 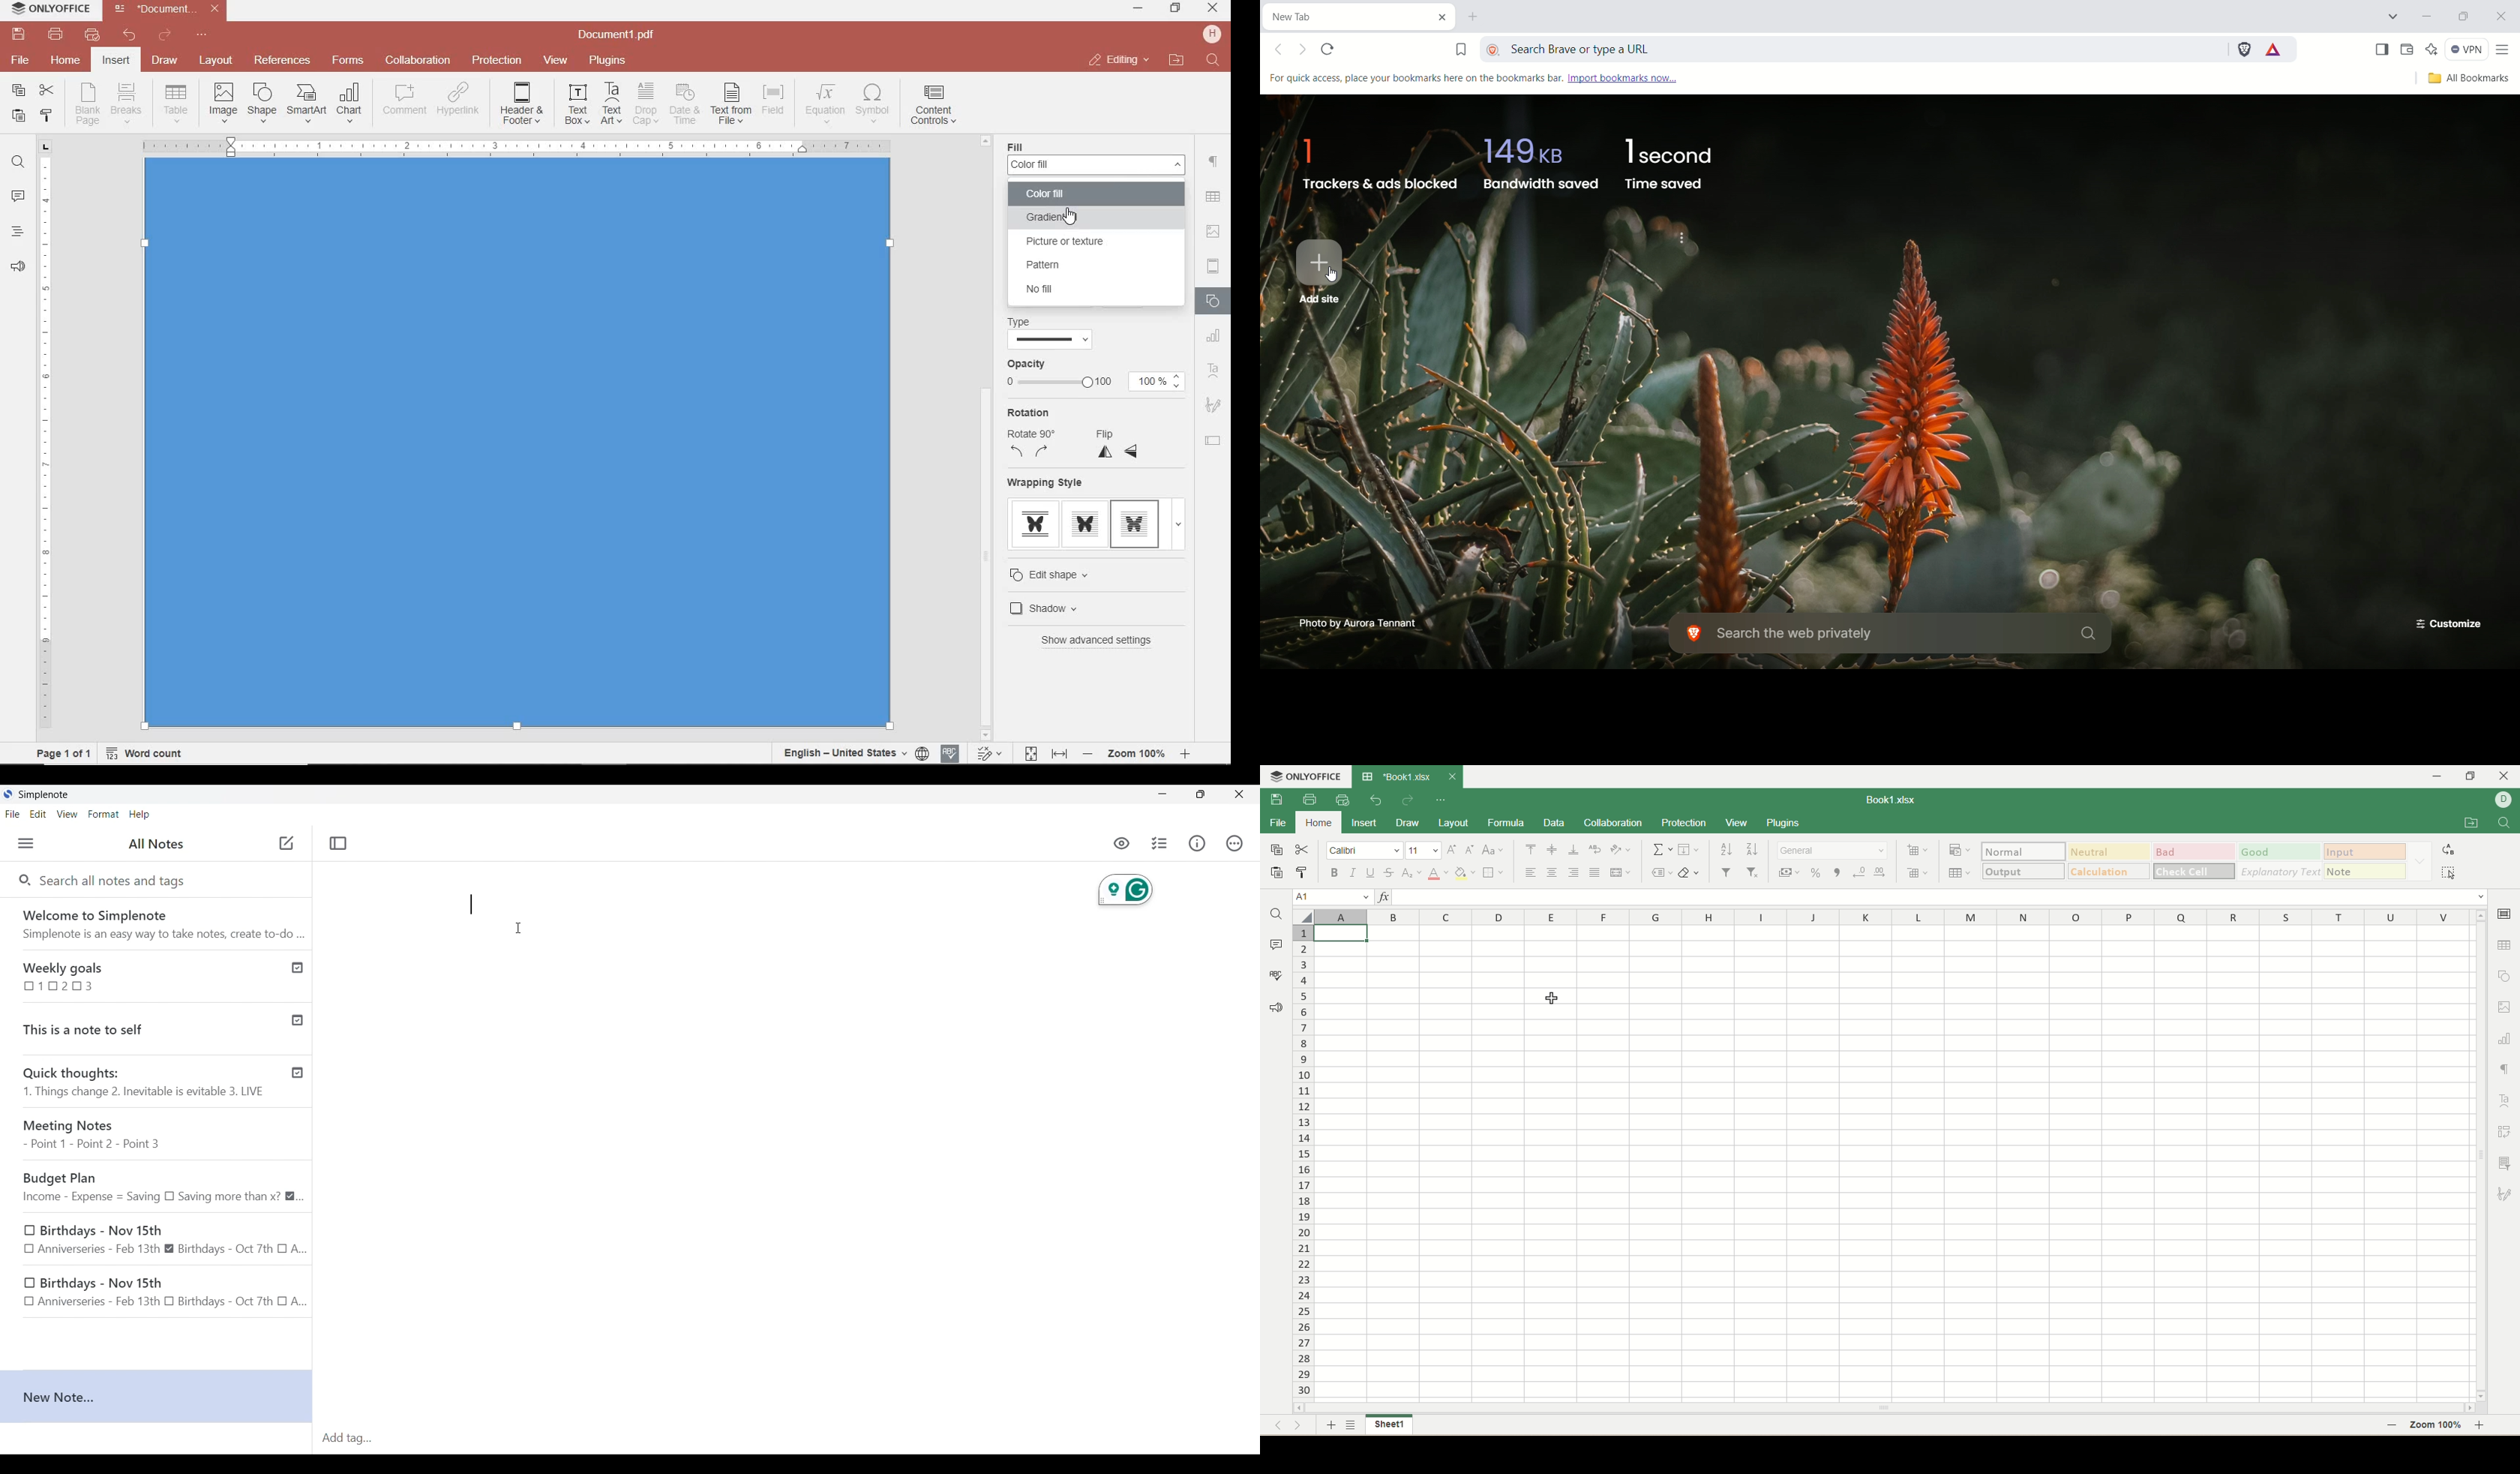 What do you see at coordinates (498, 61) in the screenshot?
I see `protection` at bounding box center [498, 61].